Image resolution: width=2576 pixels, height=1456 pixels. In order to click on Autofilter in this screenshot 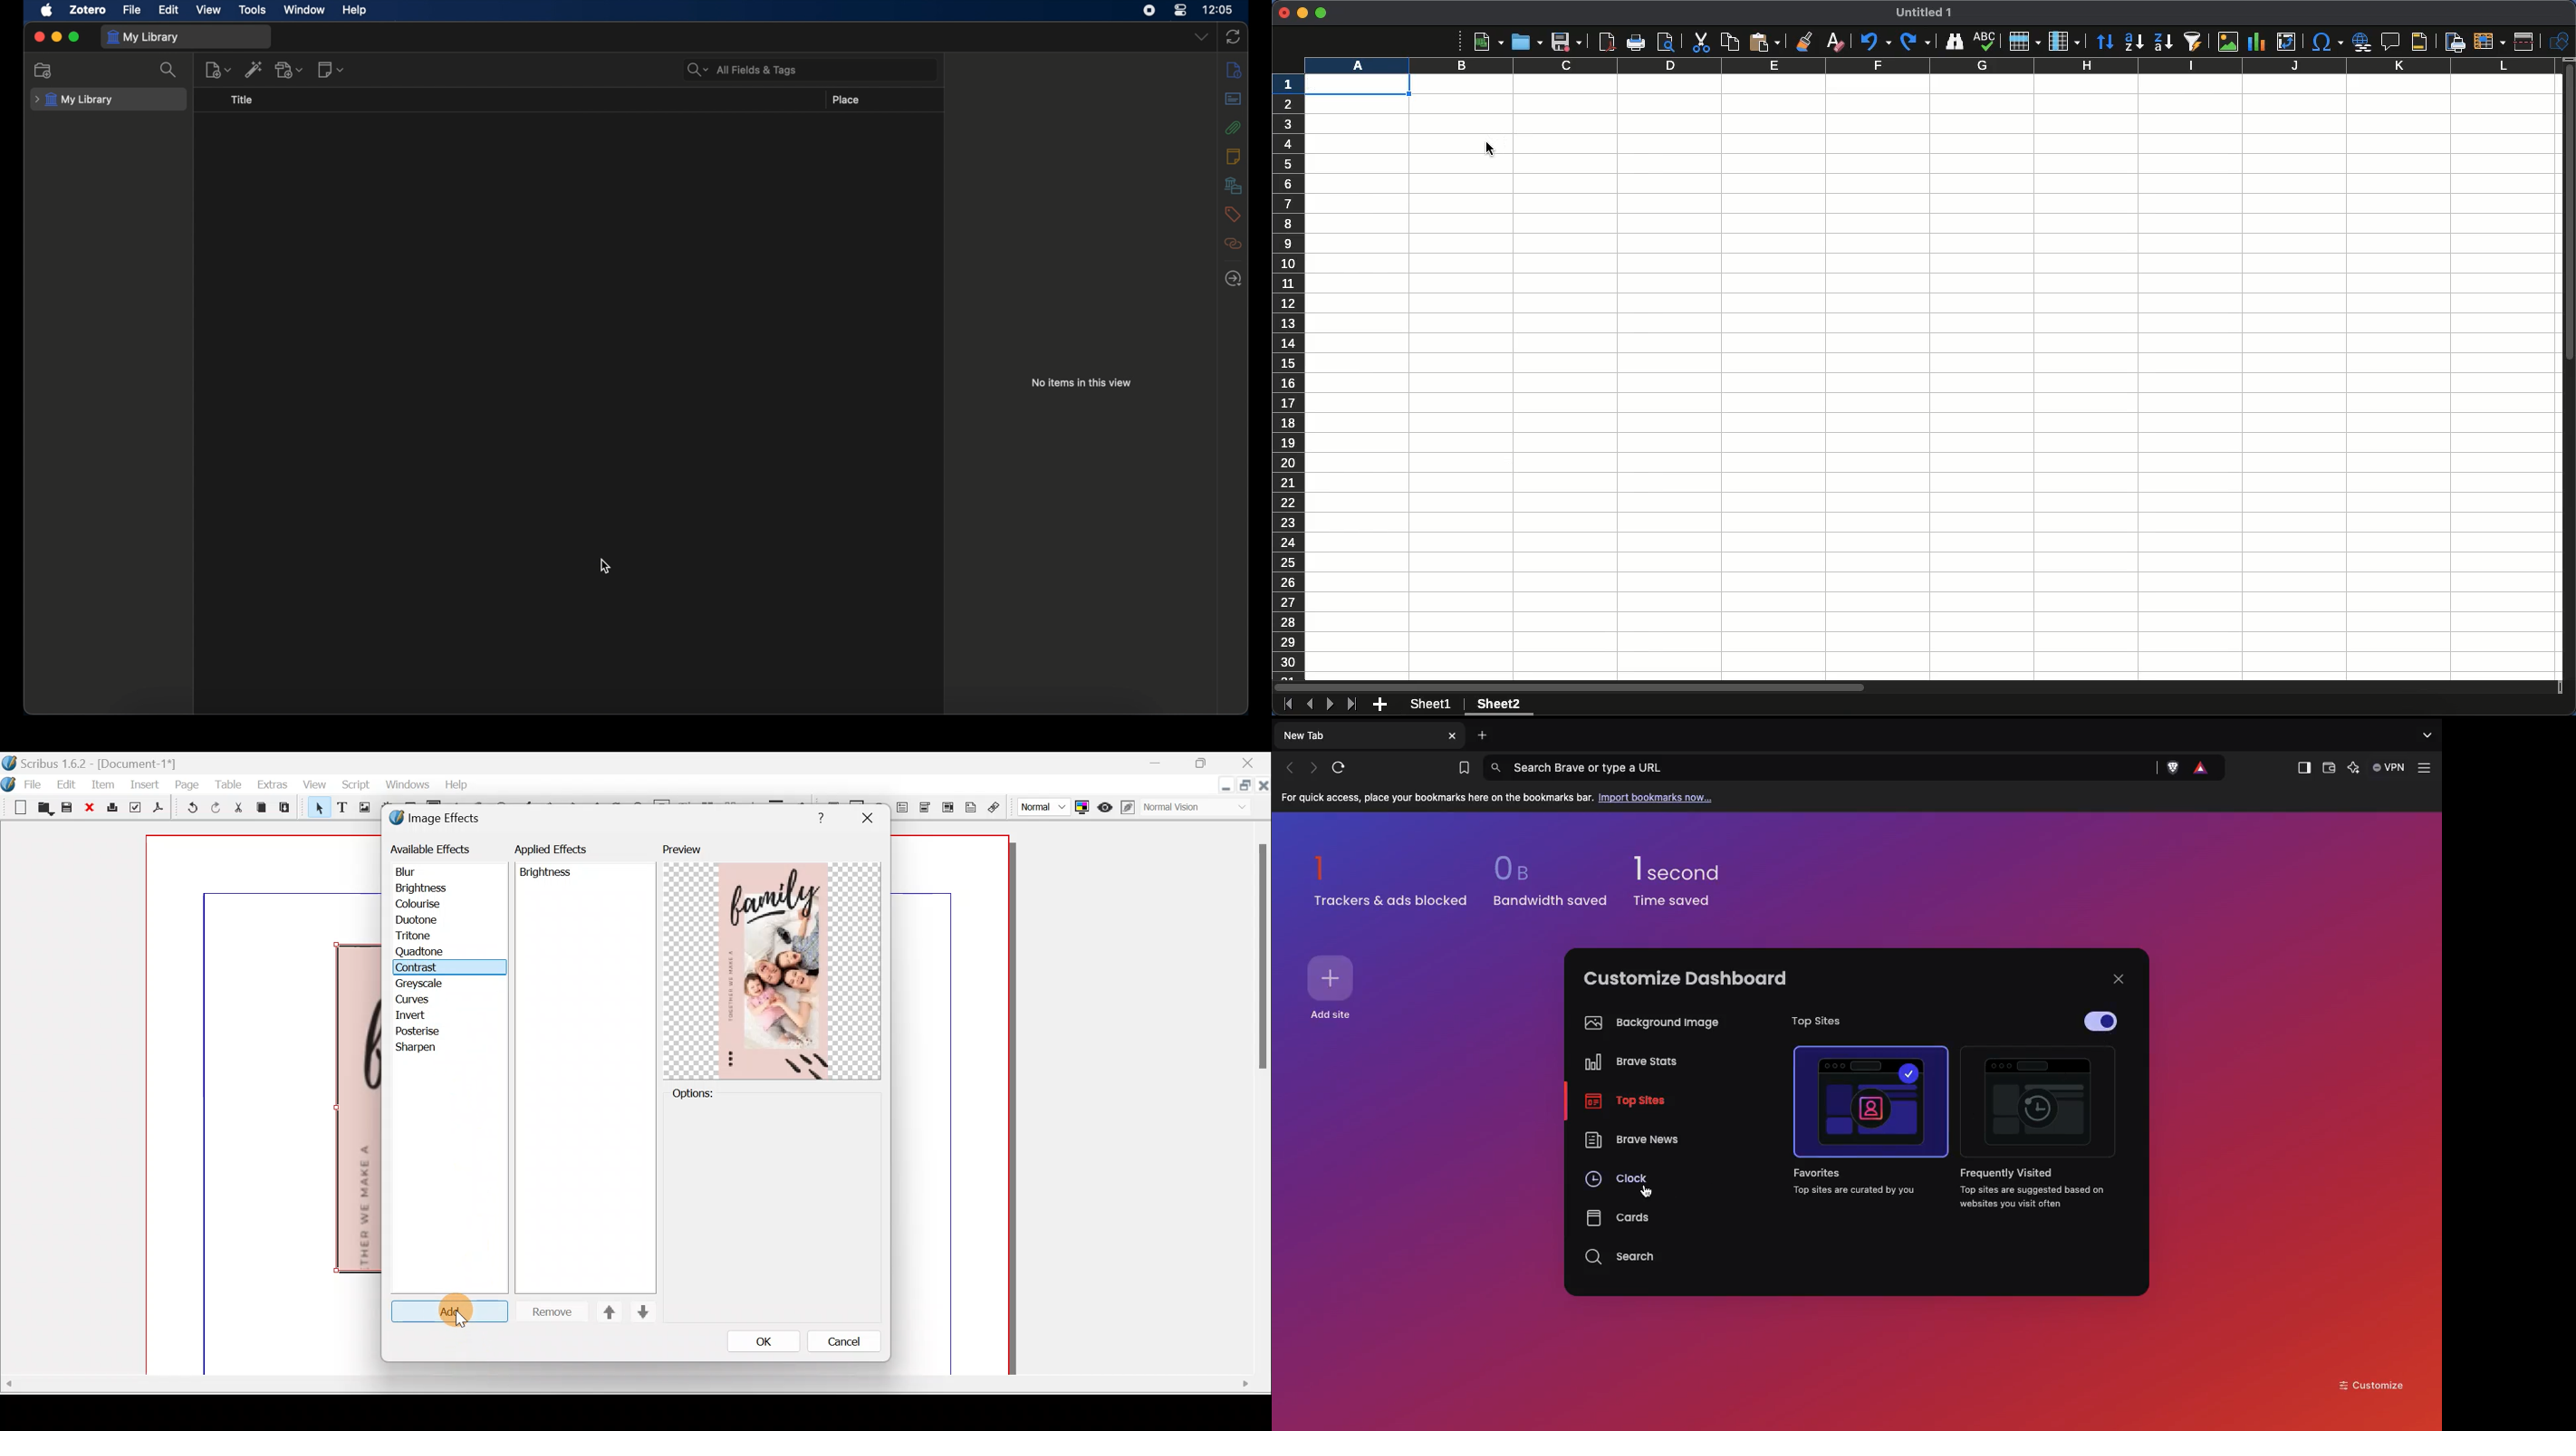, I will do `click(2192, 42)`.